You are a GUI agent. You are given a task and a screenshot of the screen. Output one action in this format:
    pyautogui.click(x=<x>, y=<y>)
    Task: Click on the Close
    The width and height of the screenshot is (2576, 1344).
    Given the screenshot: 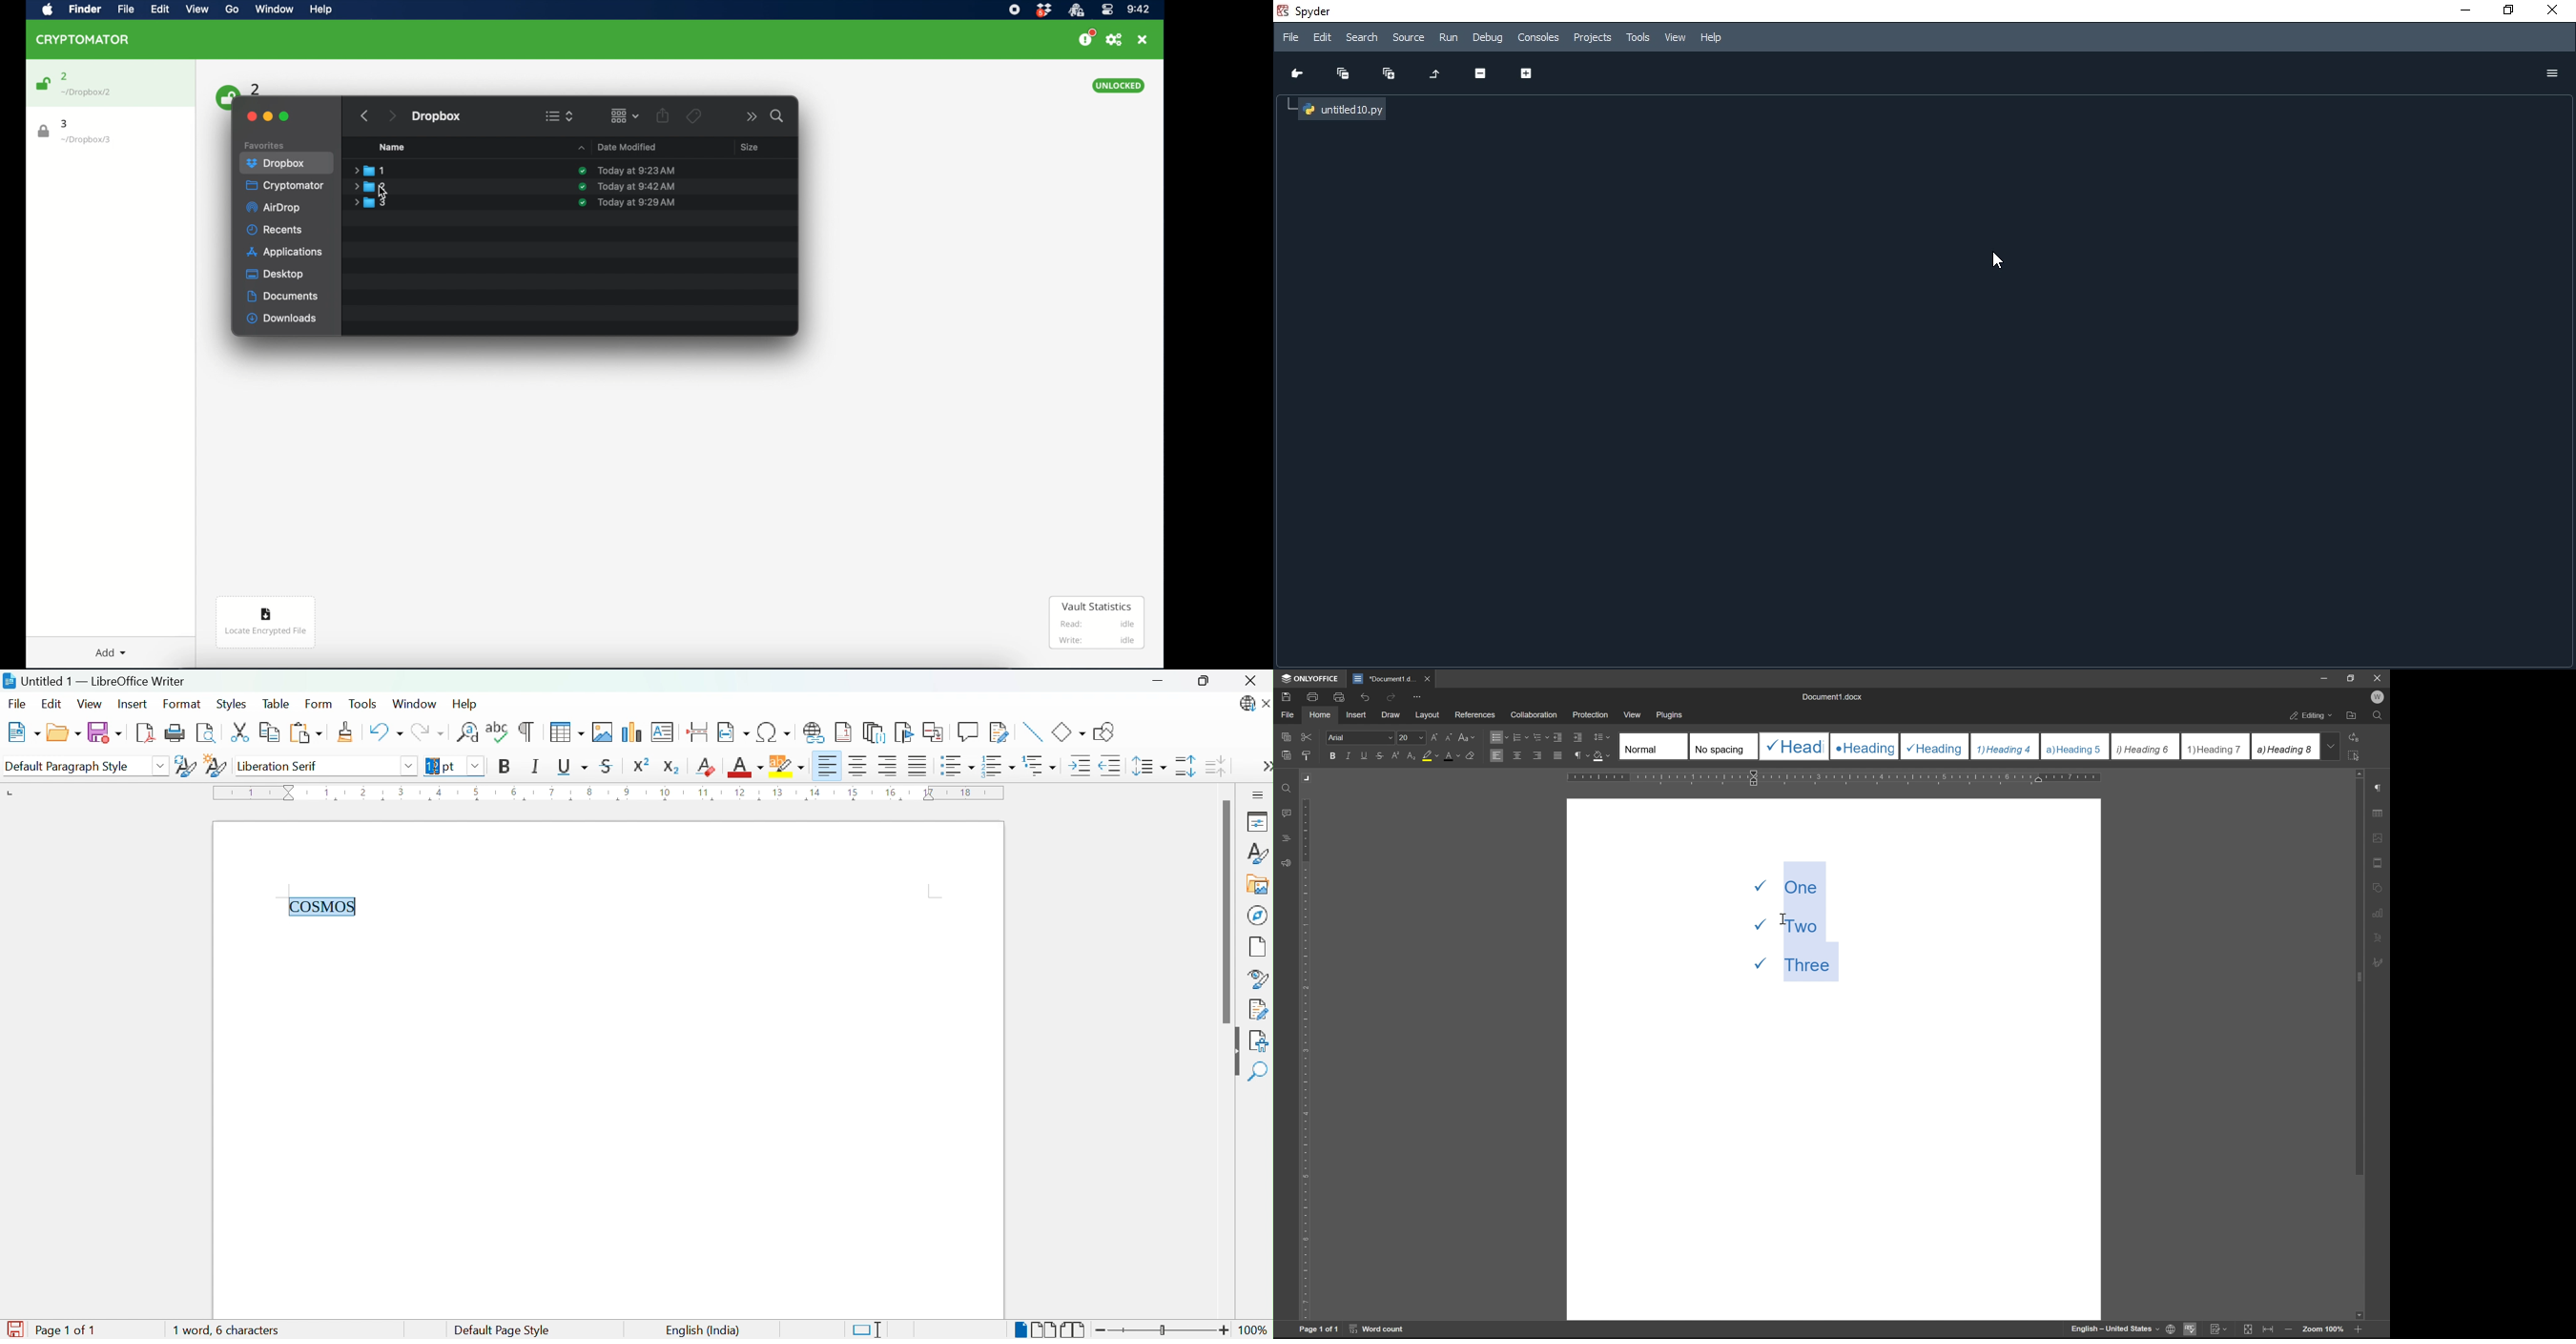 What is the action you would take?
    pyautogui.click(x=1254, y=679)
    